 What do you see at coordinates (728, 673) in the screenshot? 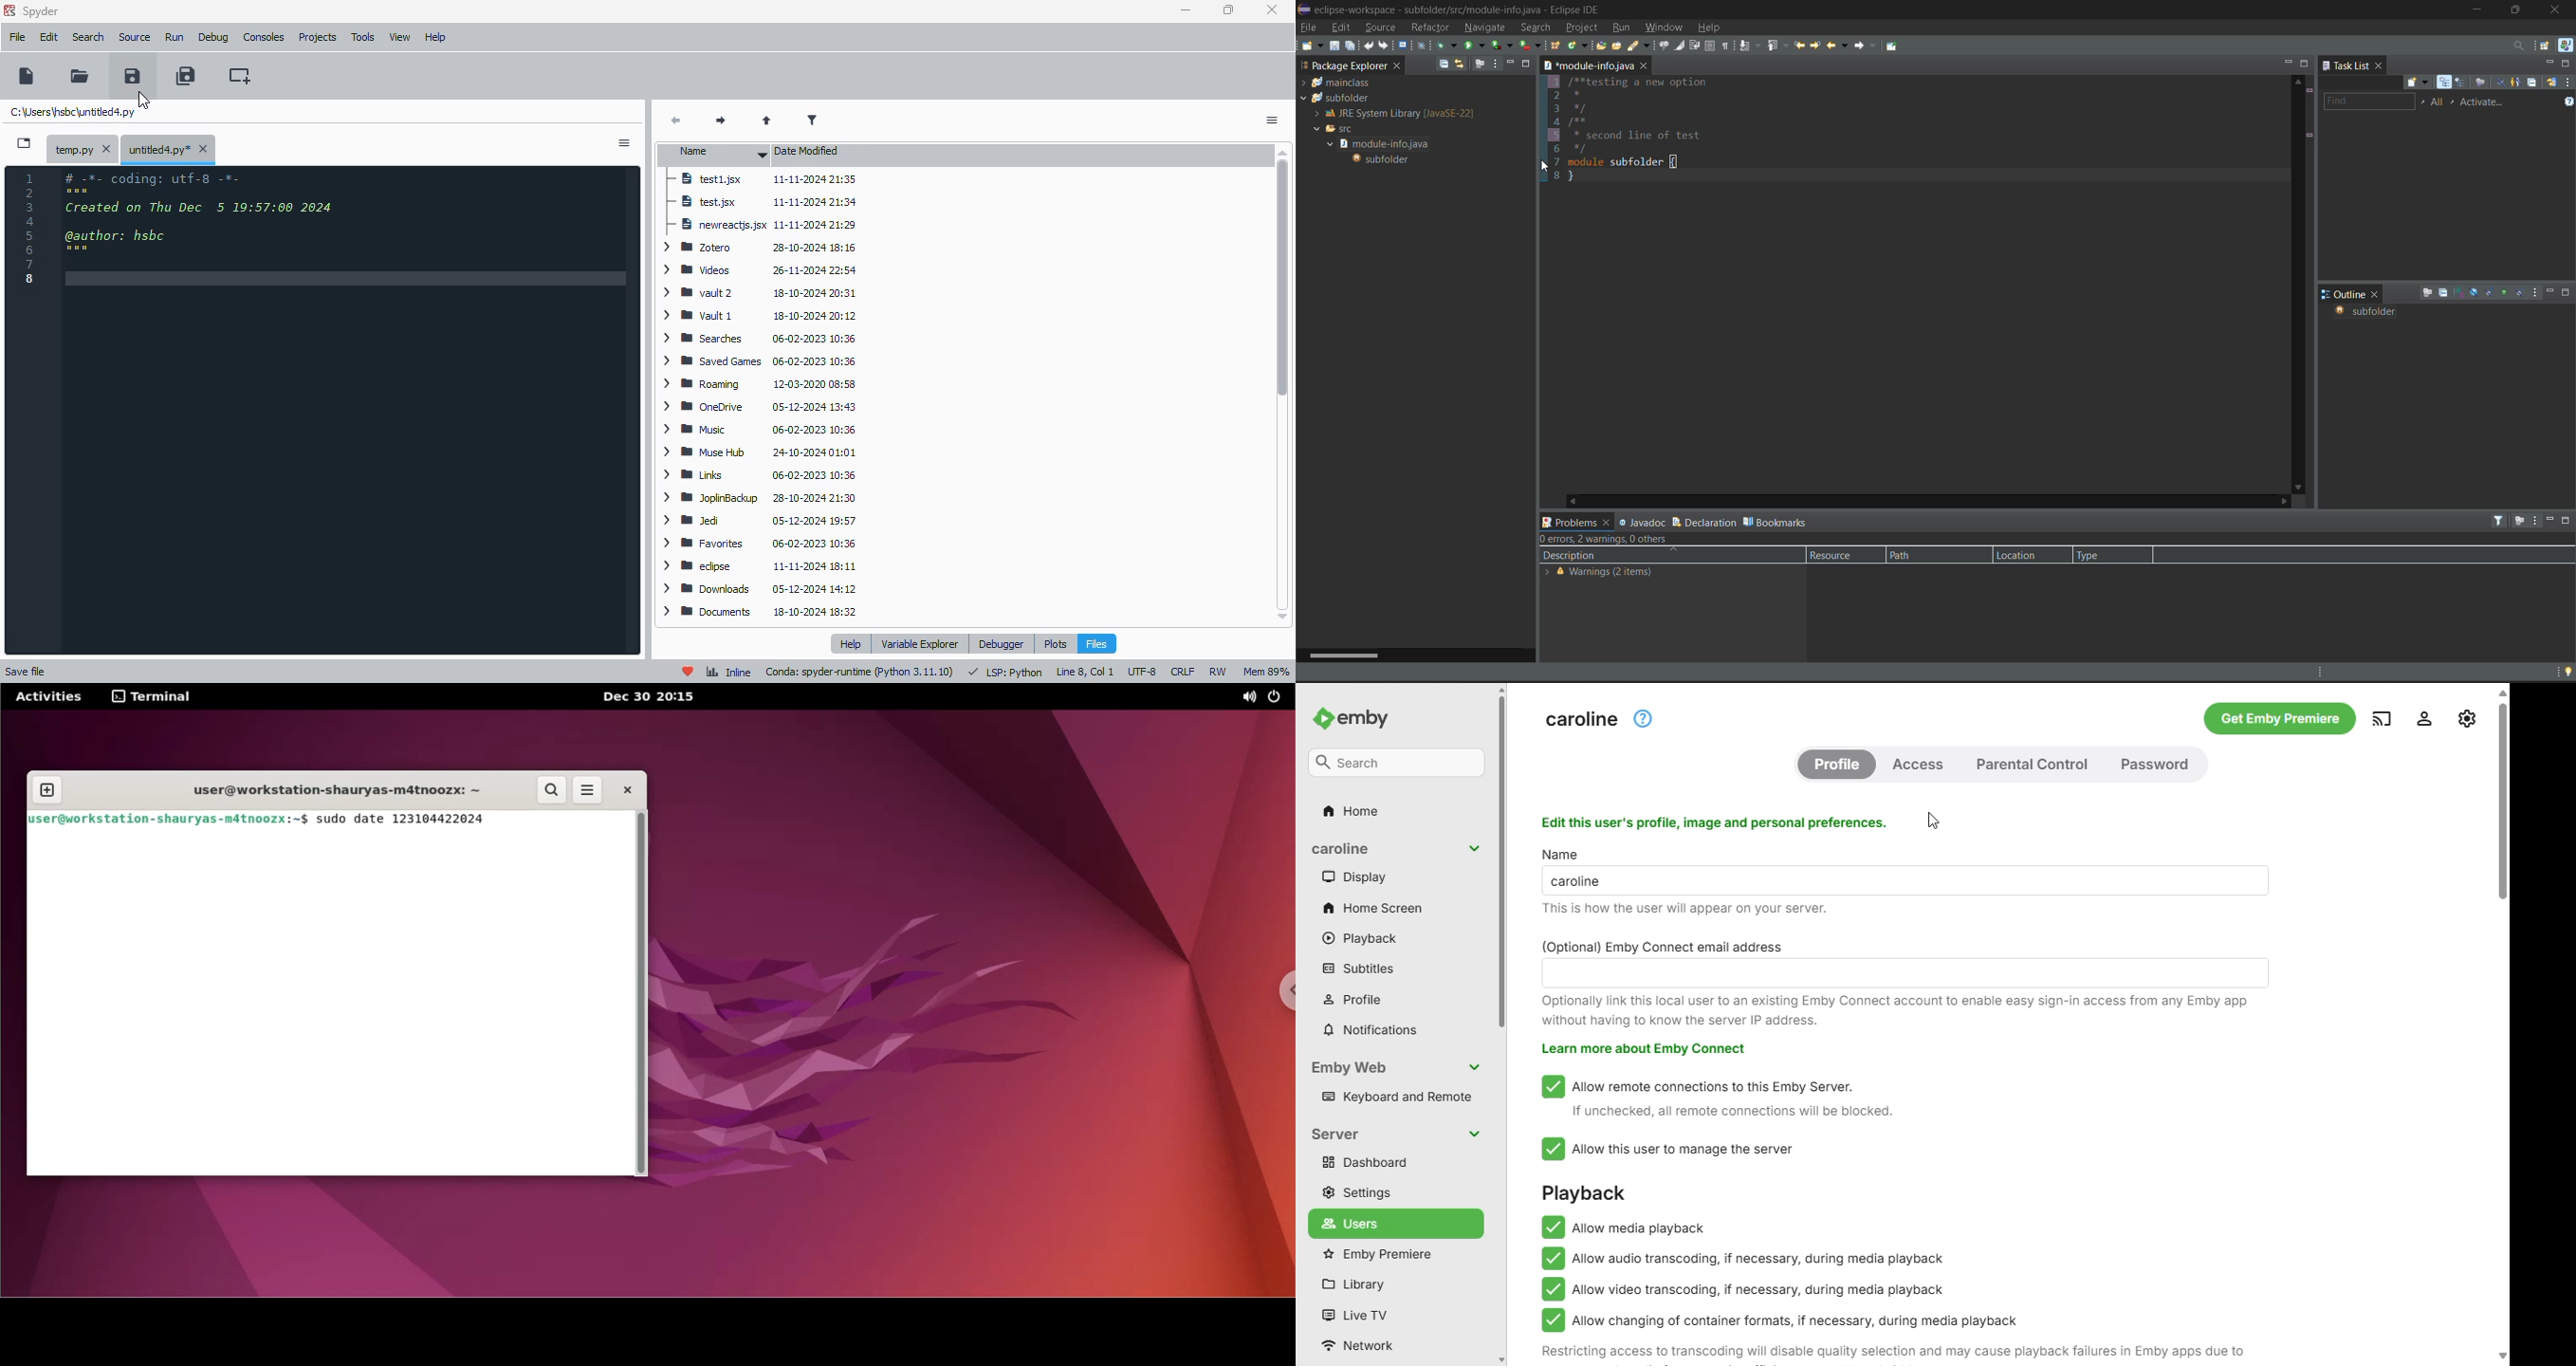
I see `inline` at bounding box center [728, 673].